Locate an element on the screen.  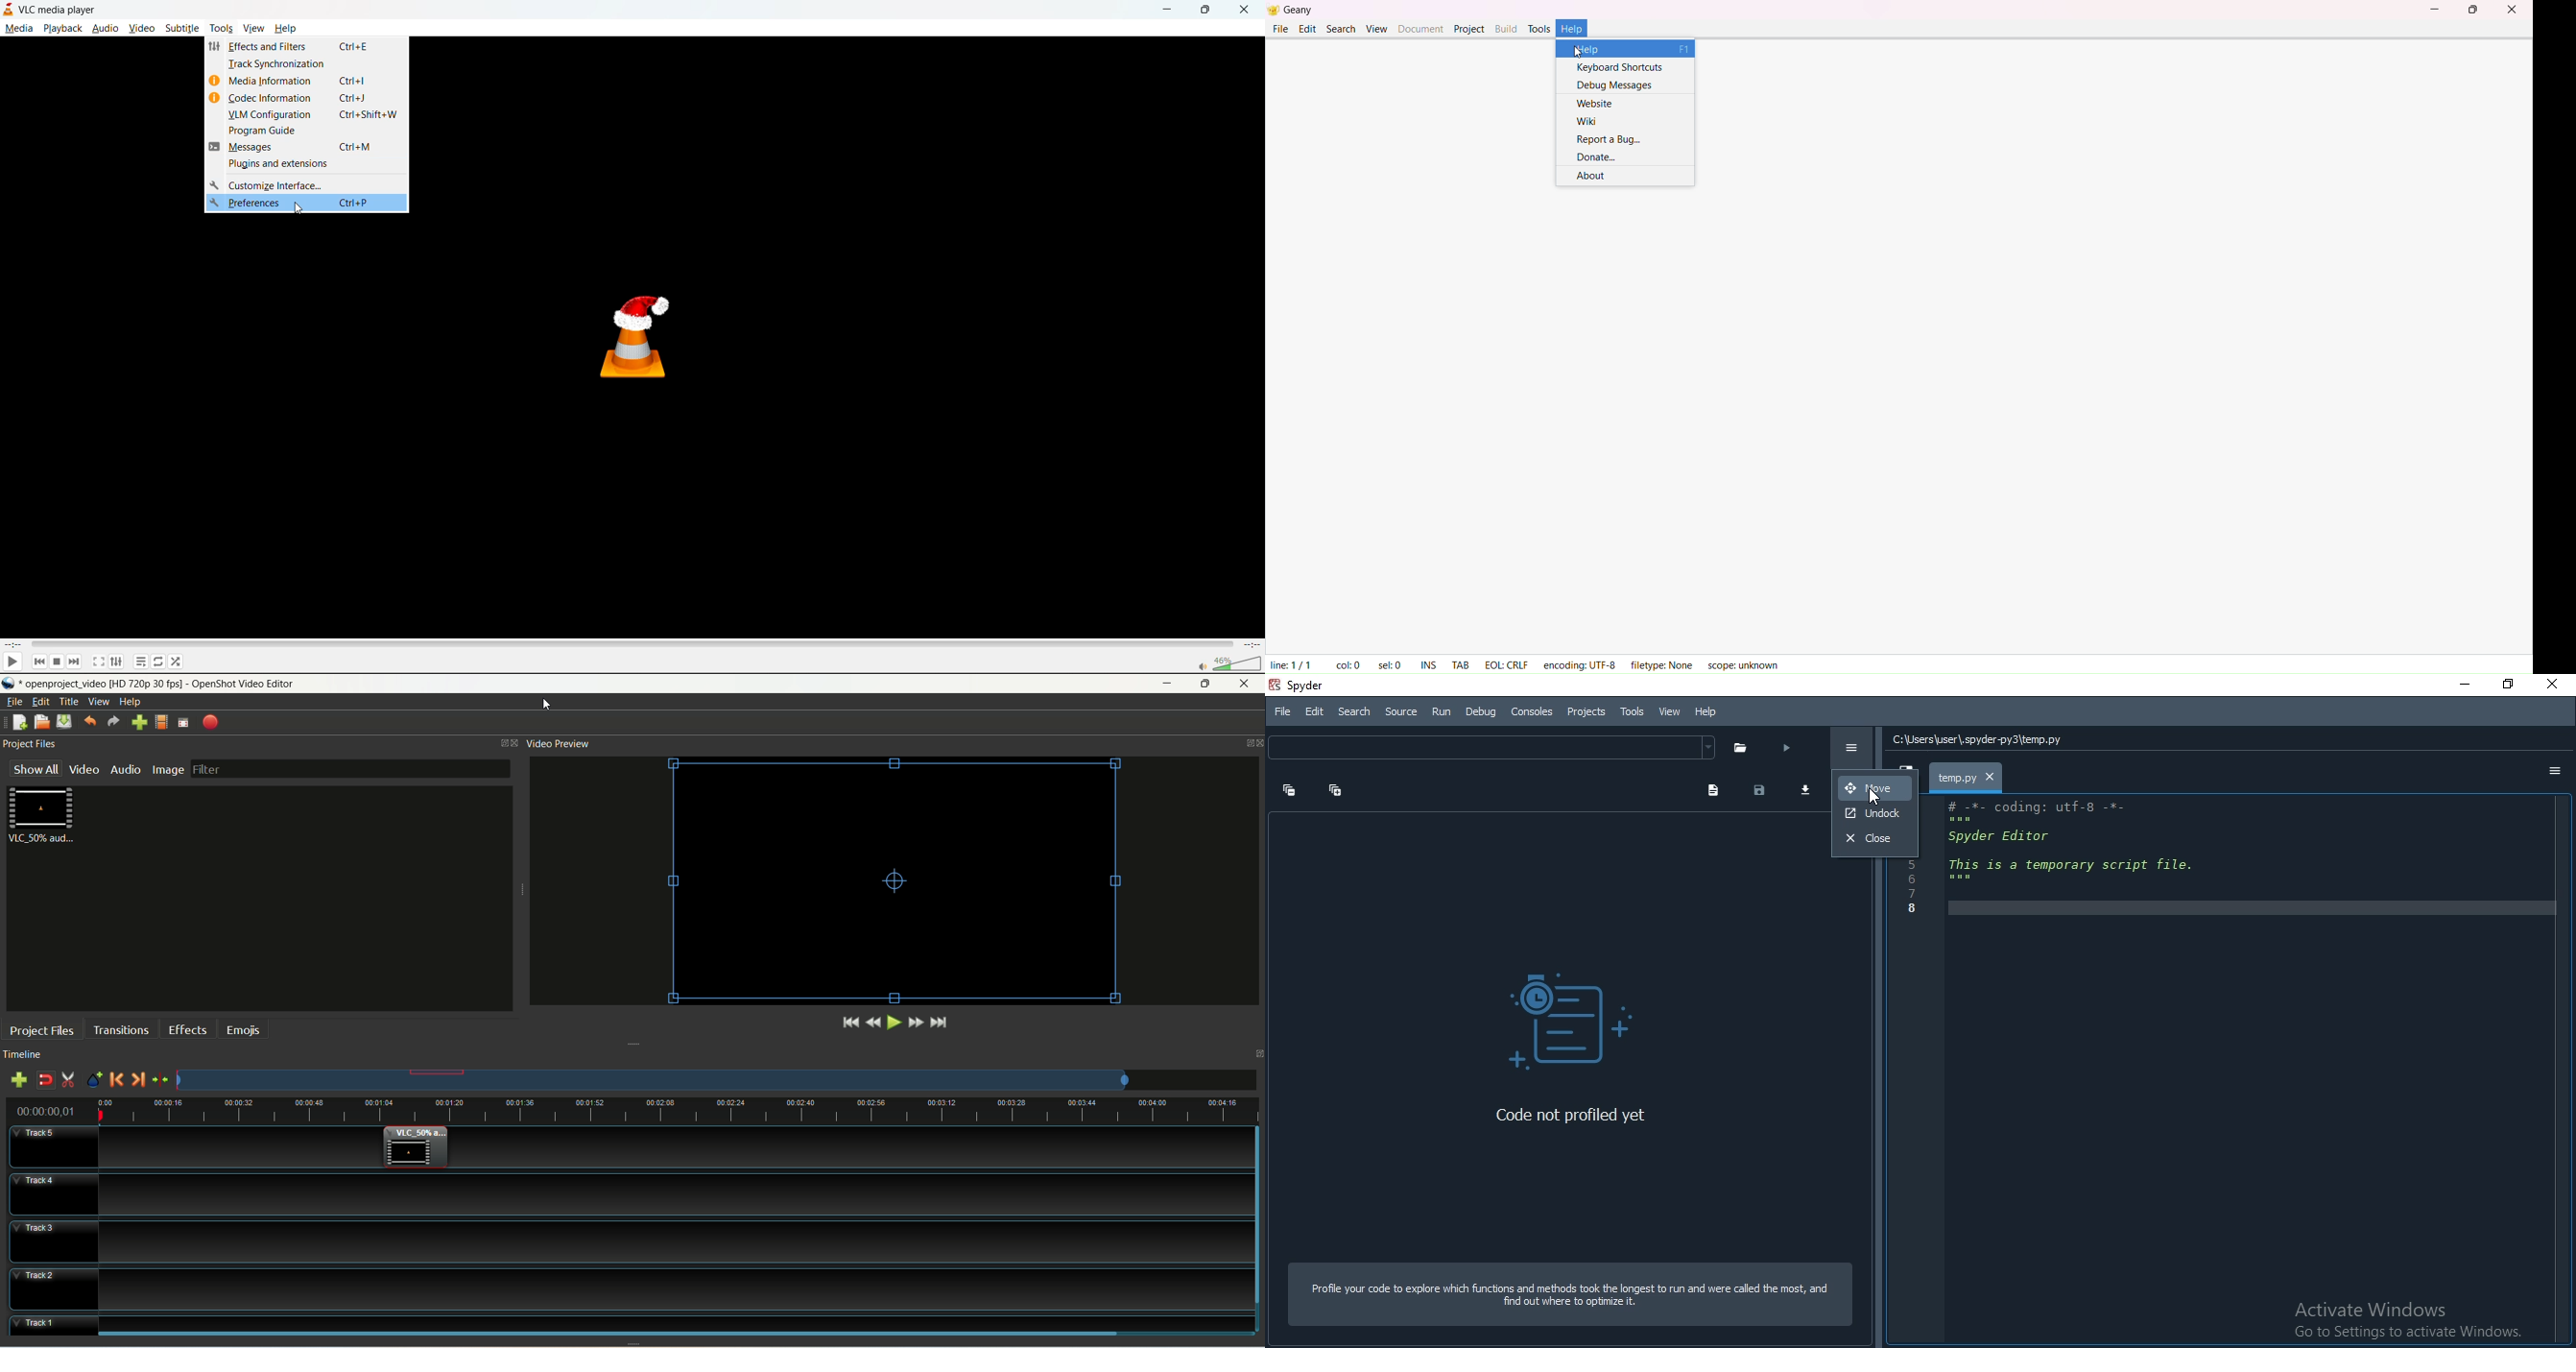
media information is located at coordinates (272, 82).